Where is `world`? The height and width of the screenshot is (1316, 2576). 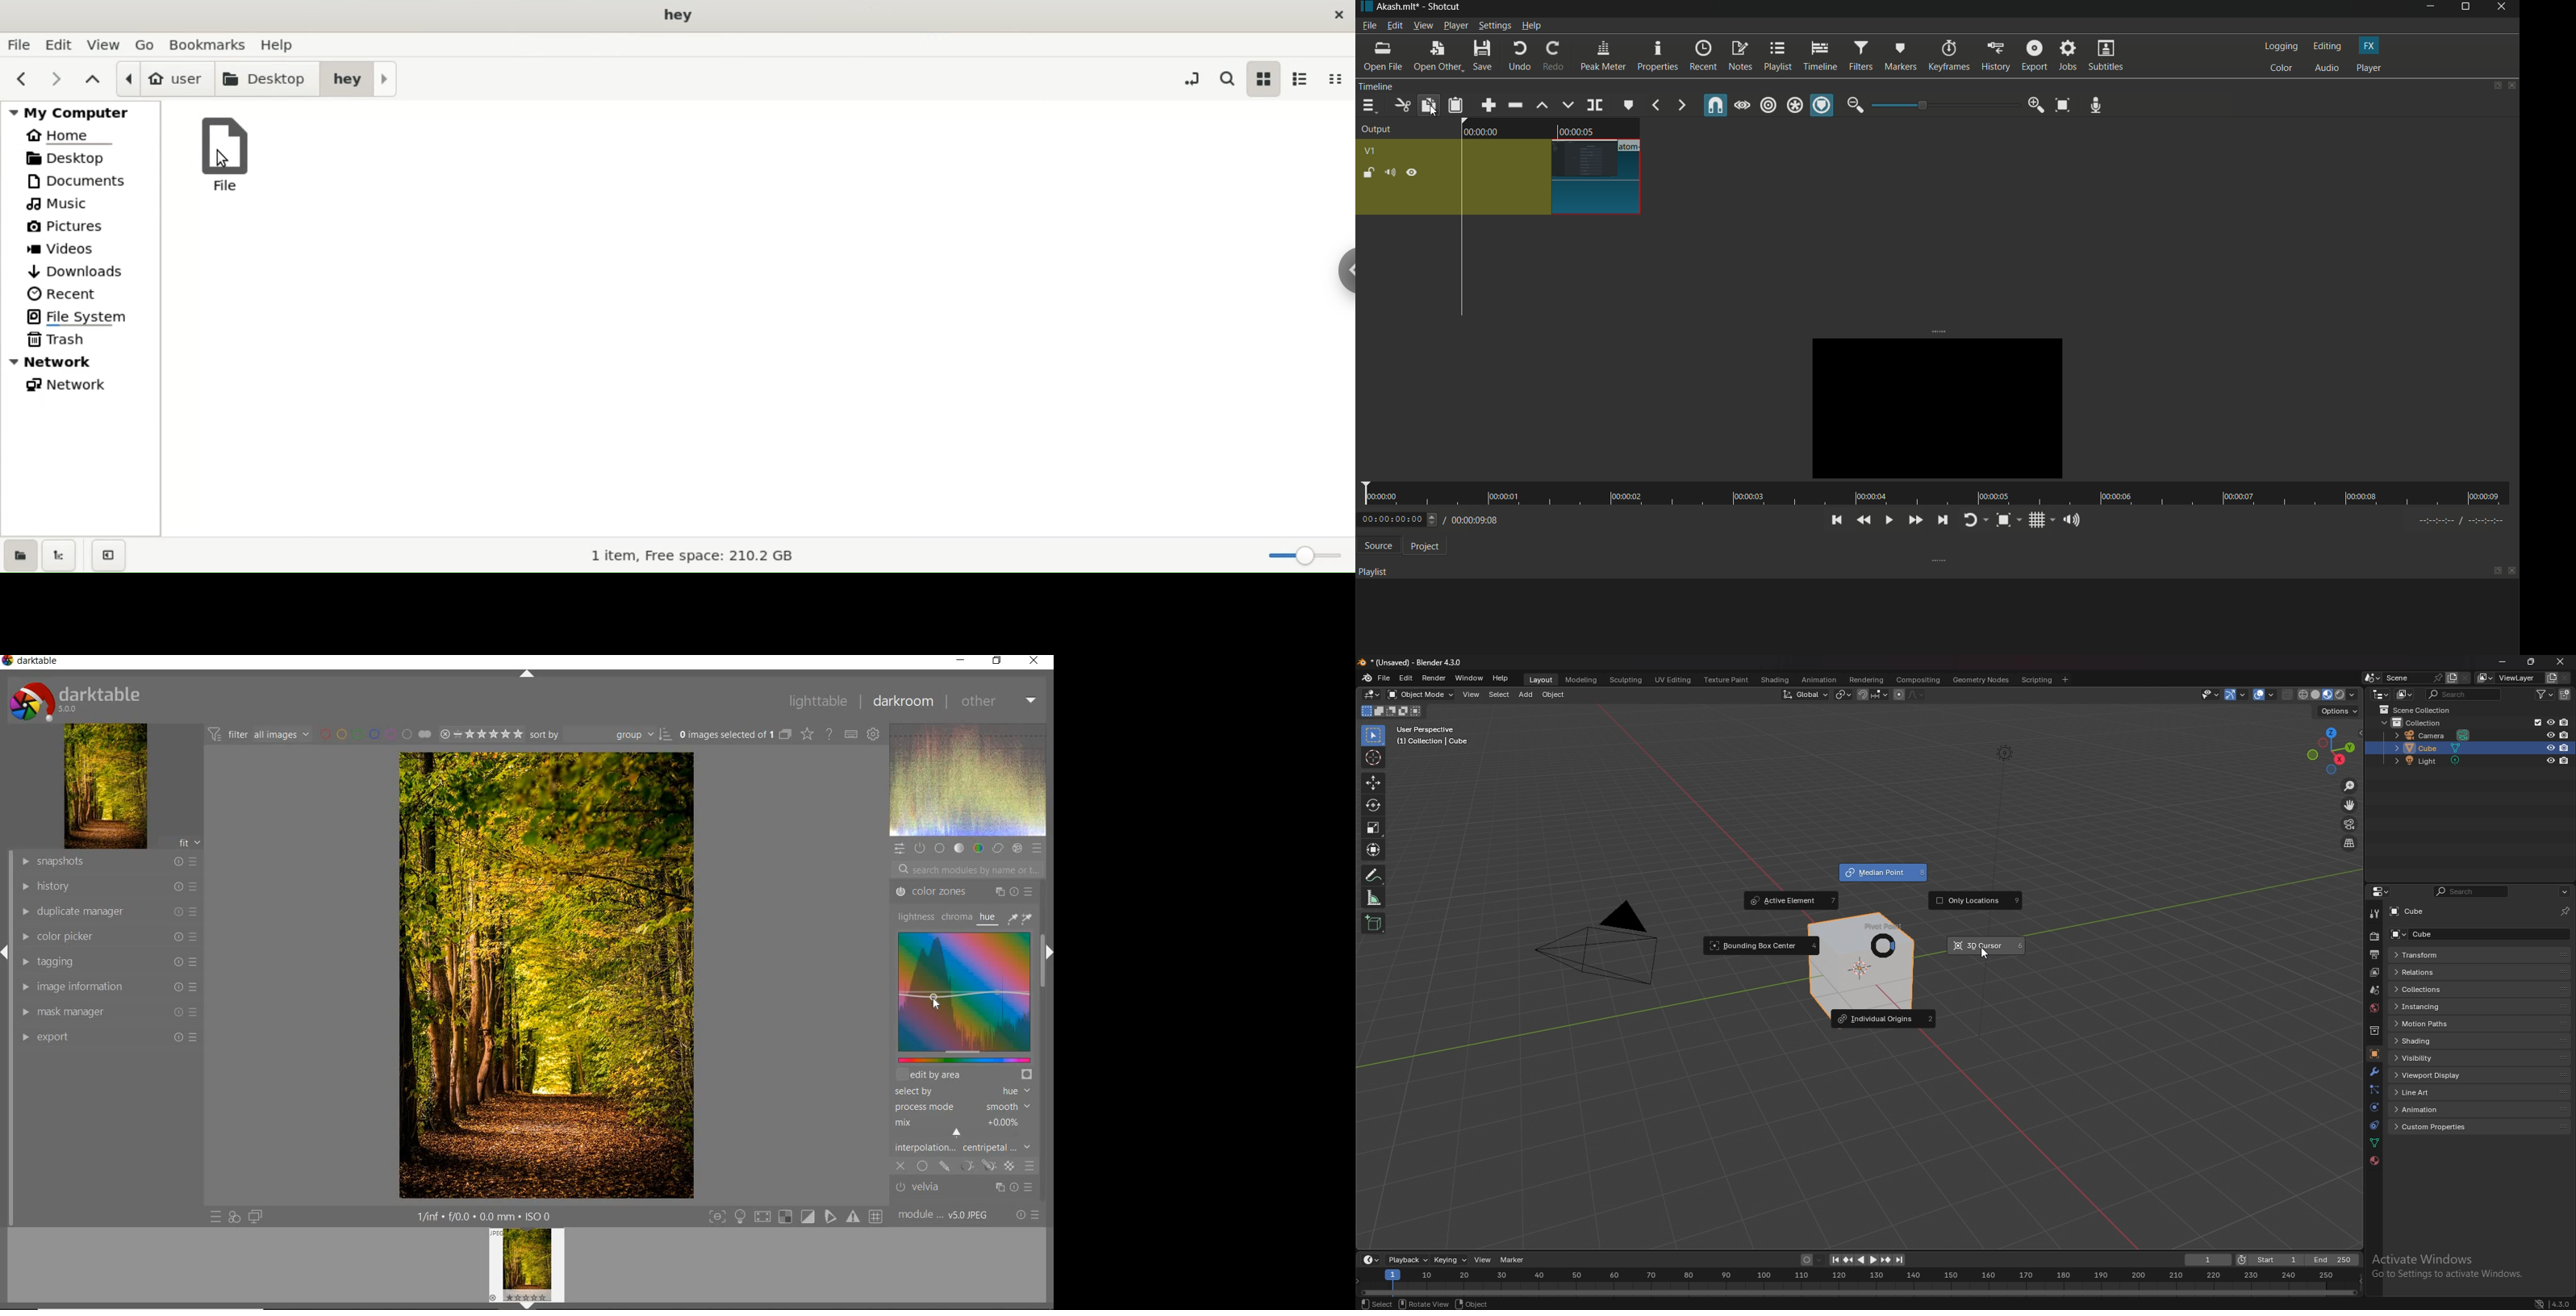
world is located at coordinates (2374, 1008).